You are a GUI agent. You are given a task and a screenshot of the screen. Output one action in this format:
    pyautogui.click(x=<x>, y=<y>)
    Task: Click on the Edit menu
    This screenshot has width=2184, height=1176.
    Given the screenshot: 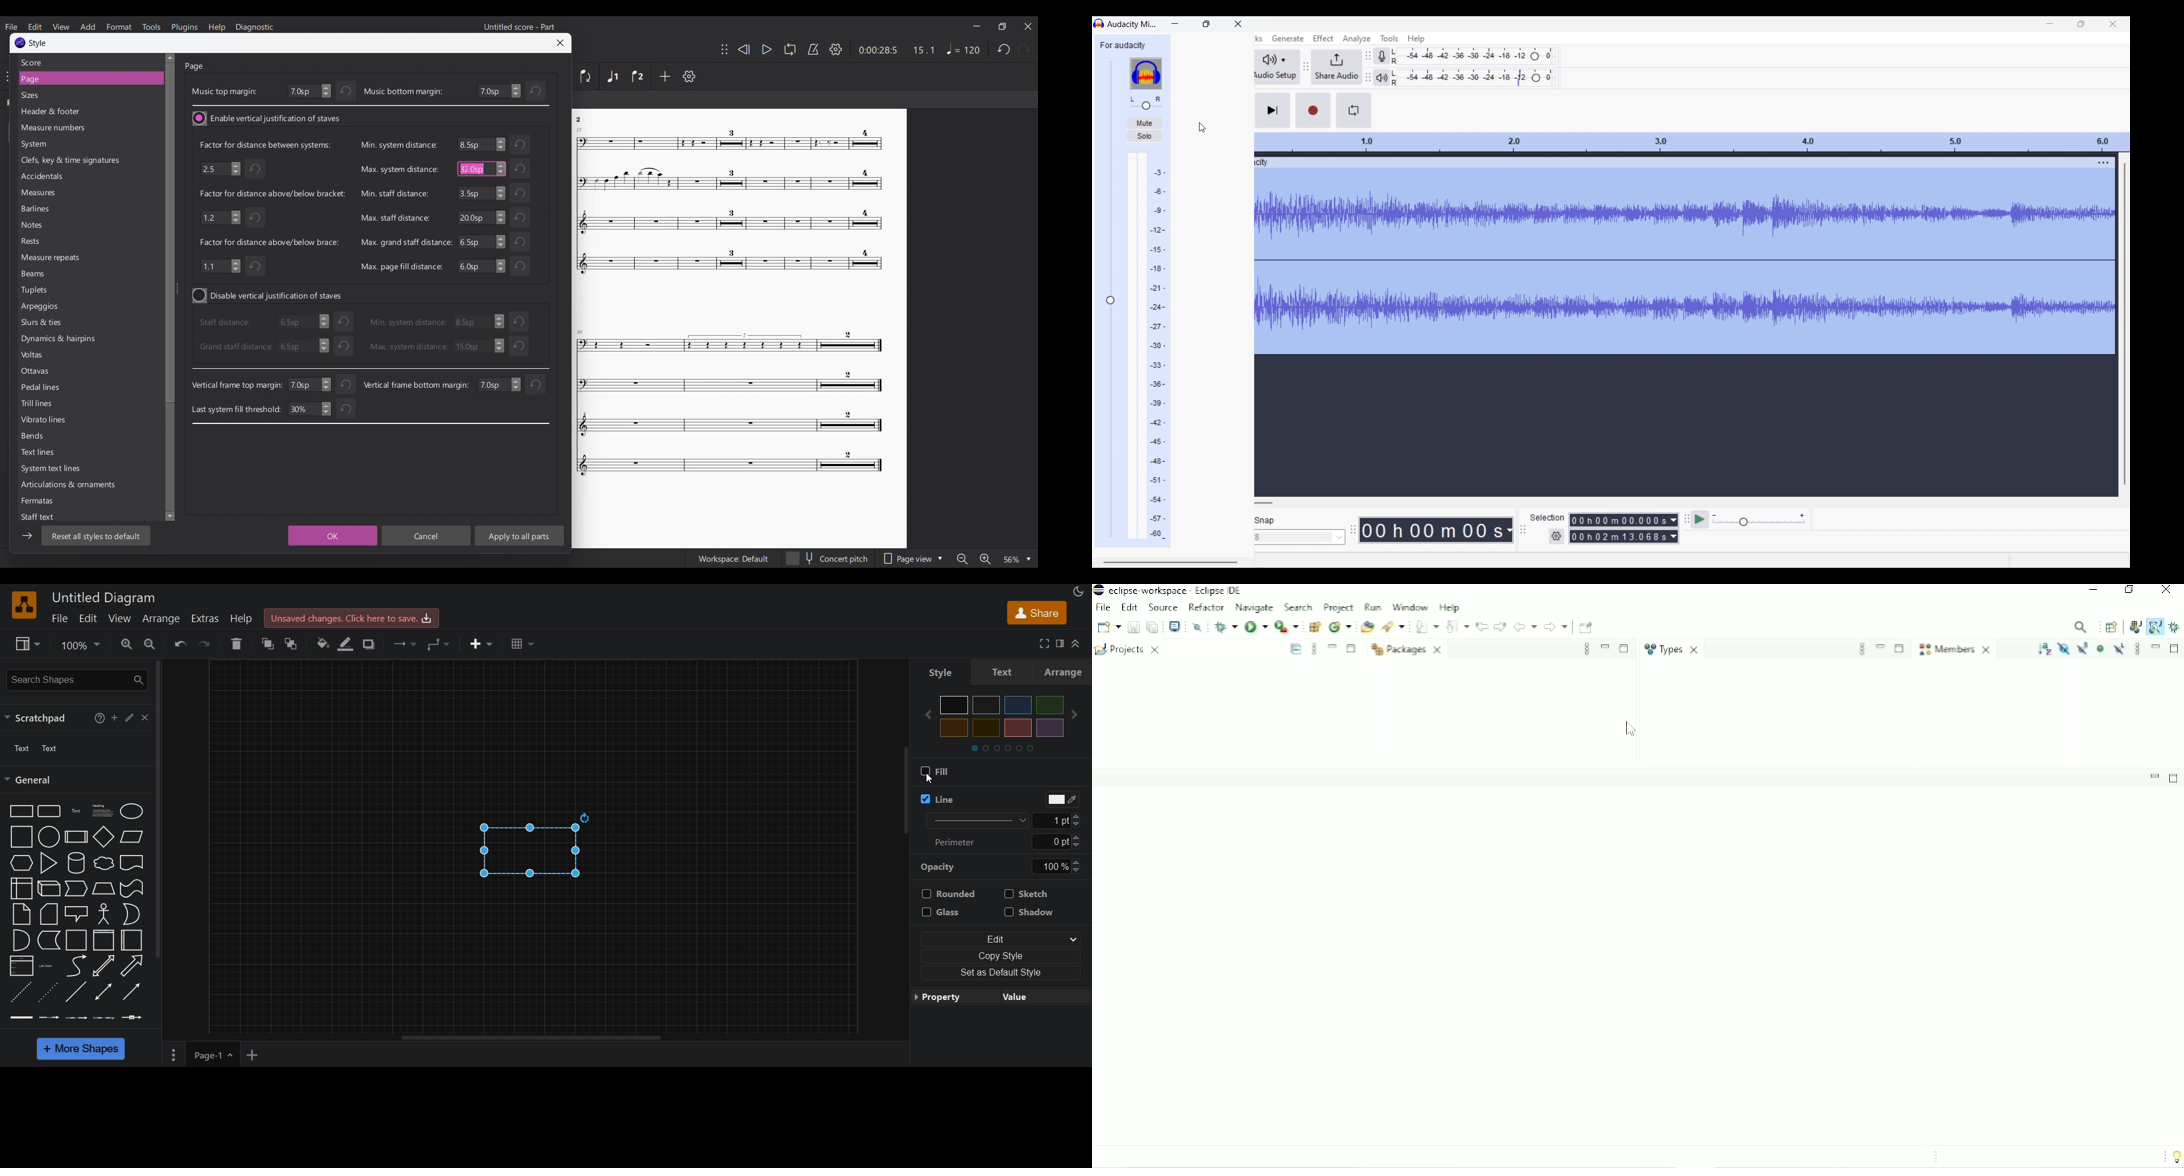 What is the action you would take?
    pyautogui.click(x=35, y=26)
    